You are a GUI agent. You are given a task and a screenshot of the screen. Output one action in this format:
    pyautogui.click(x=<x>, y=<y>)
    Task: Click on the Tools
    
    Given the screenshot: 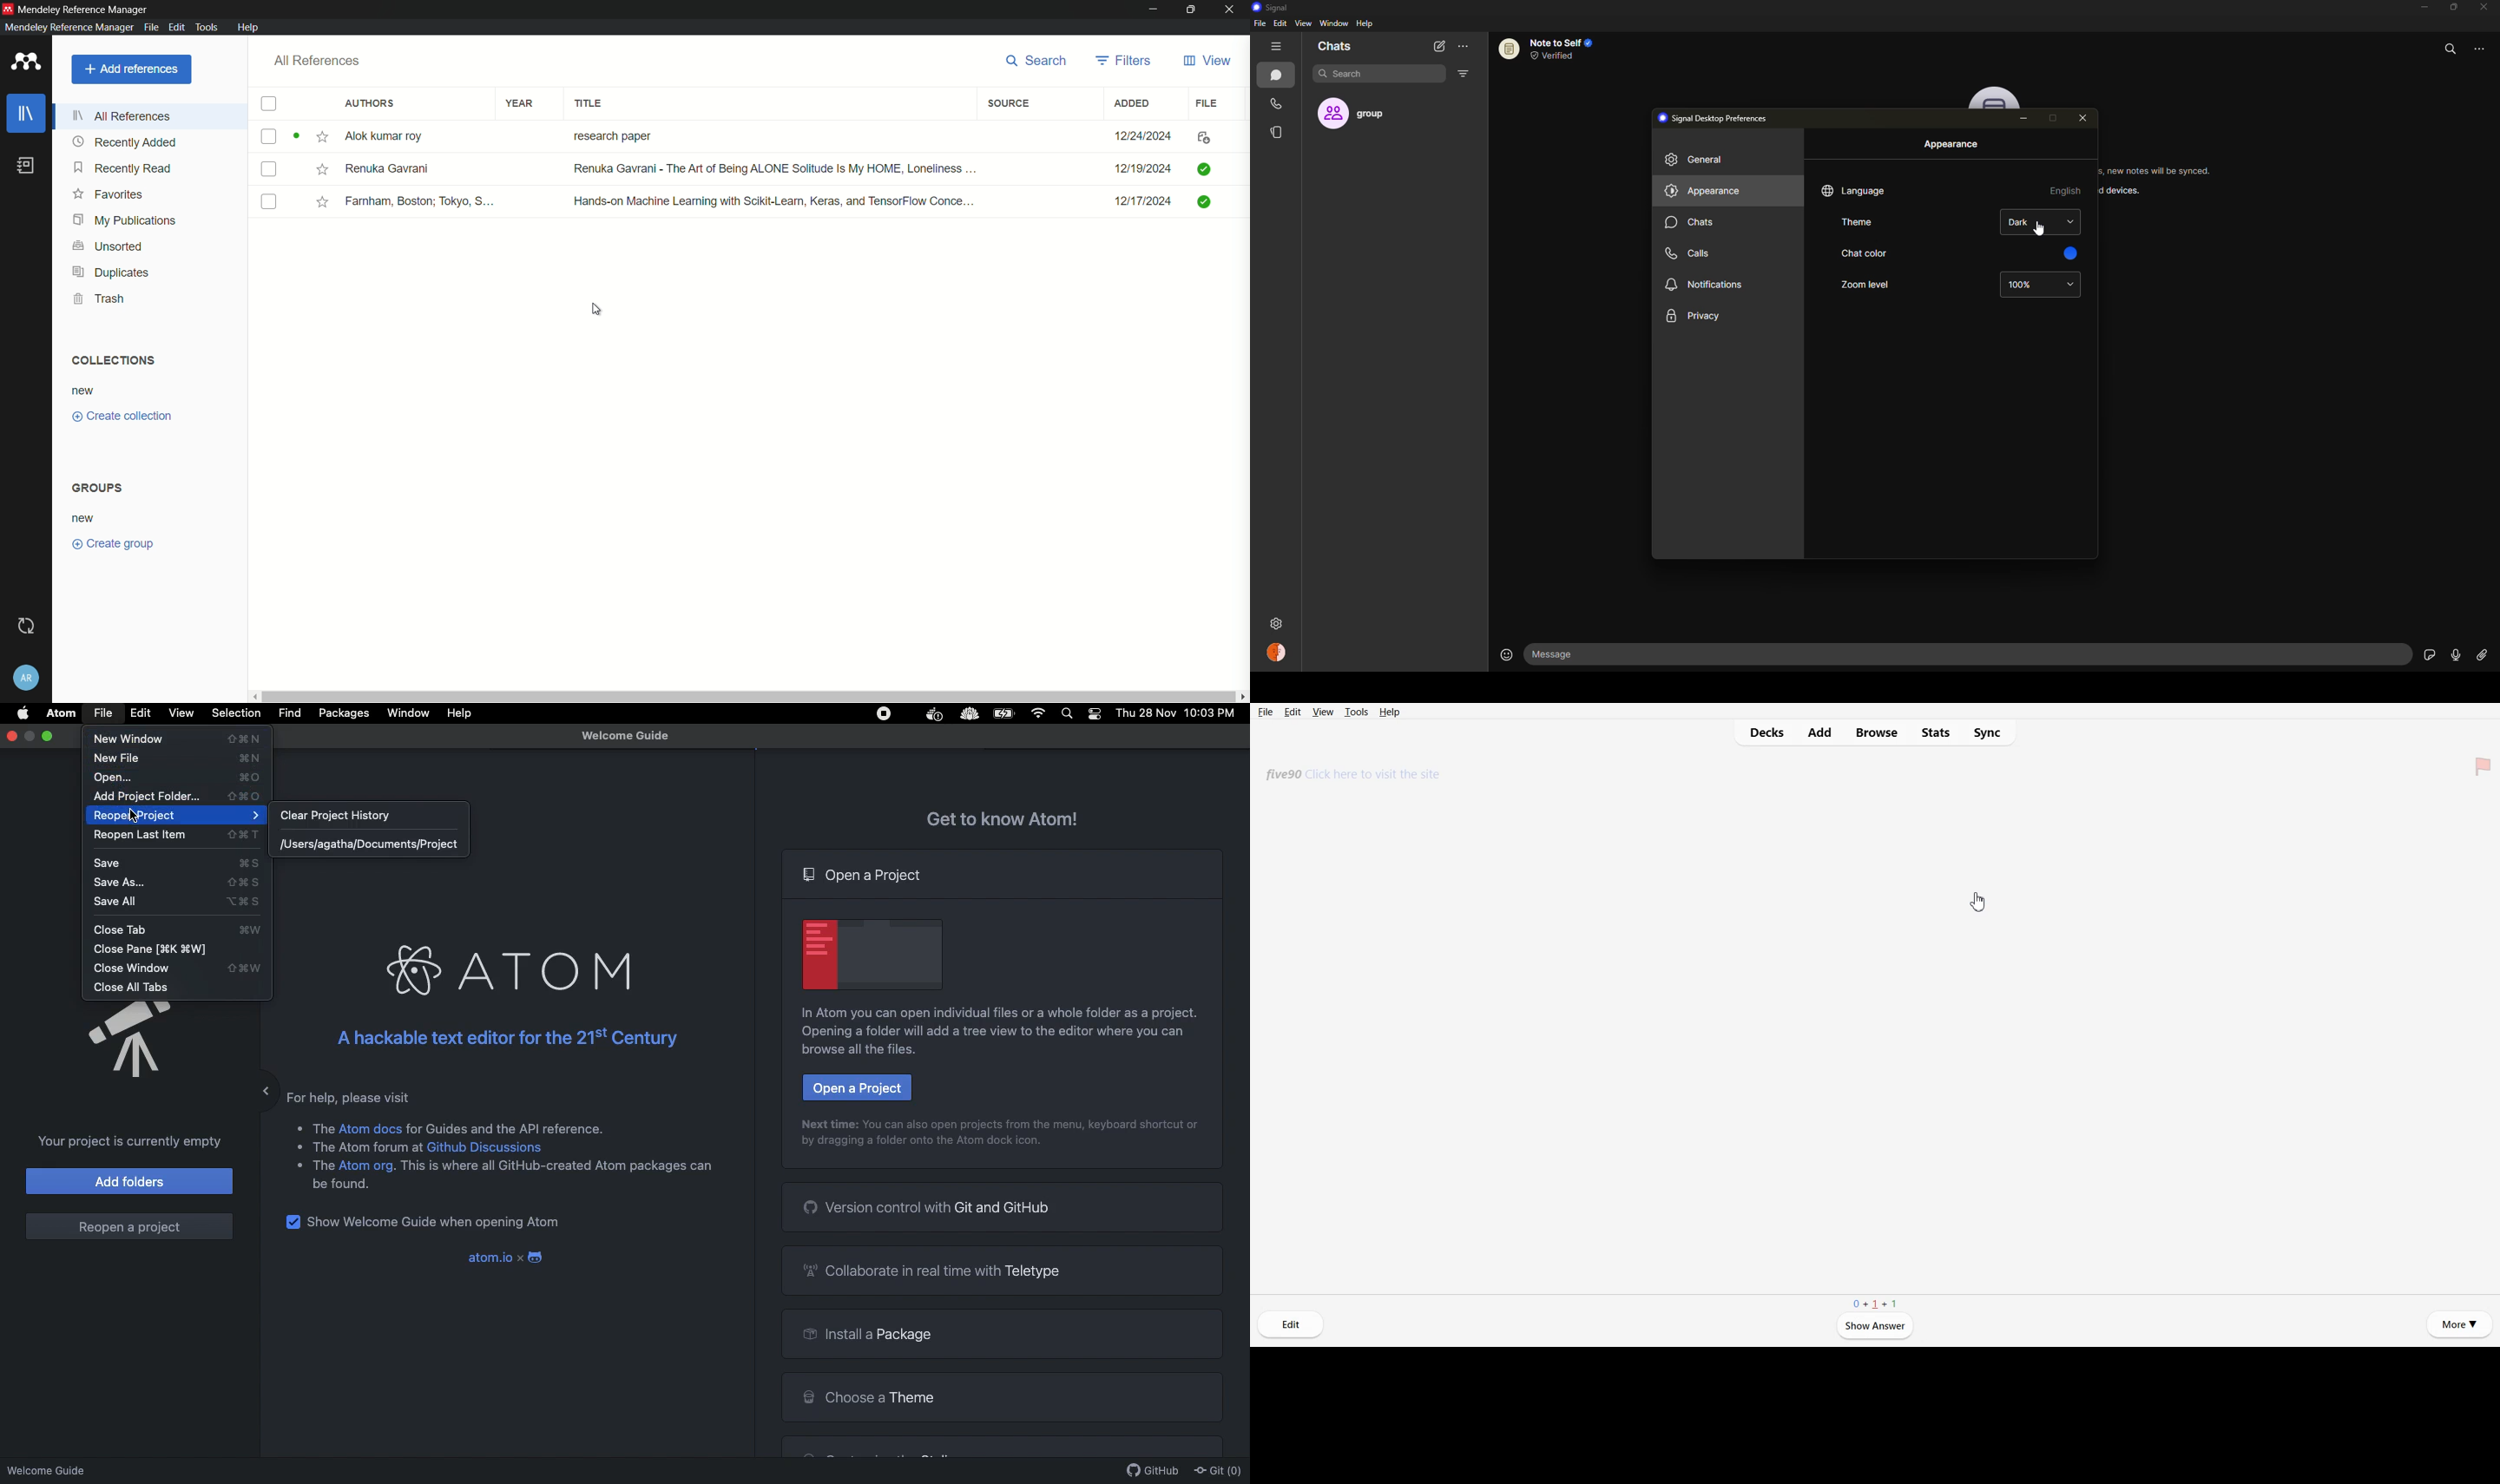 What is the action you would take?
    pyautogui.click(x=1357, y=711)
    